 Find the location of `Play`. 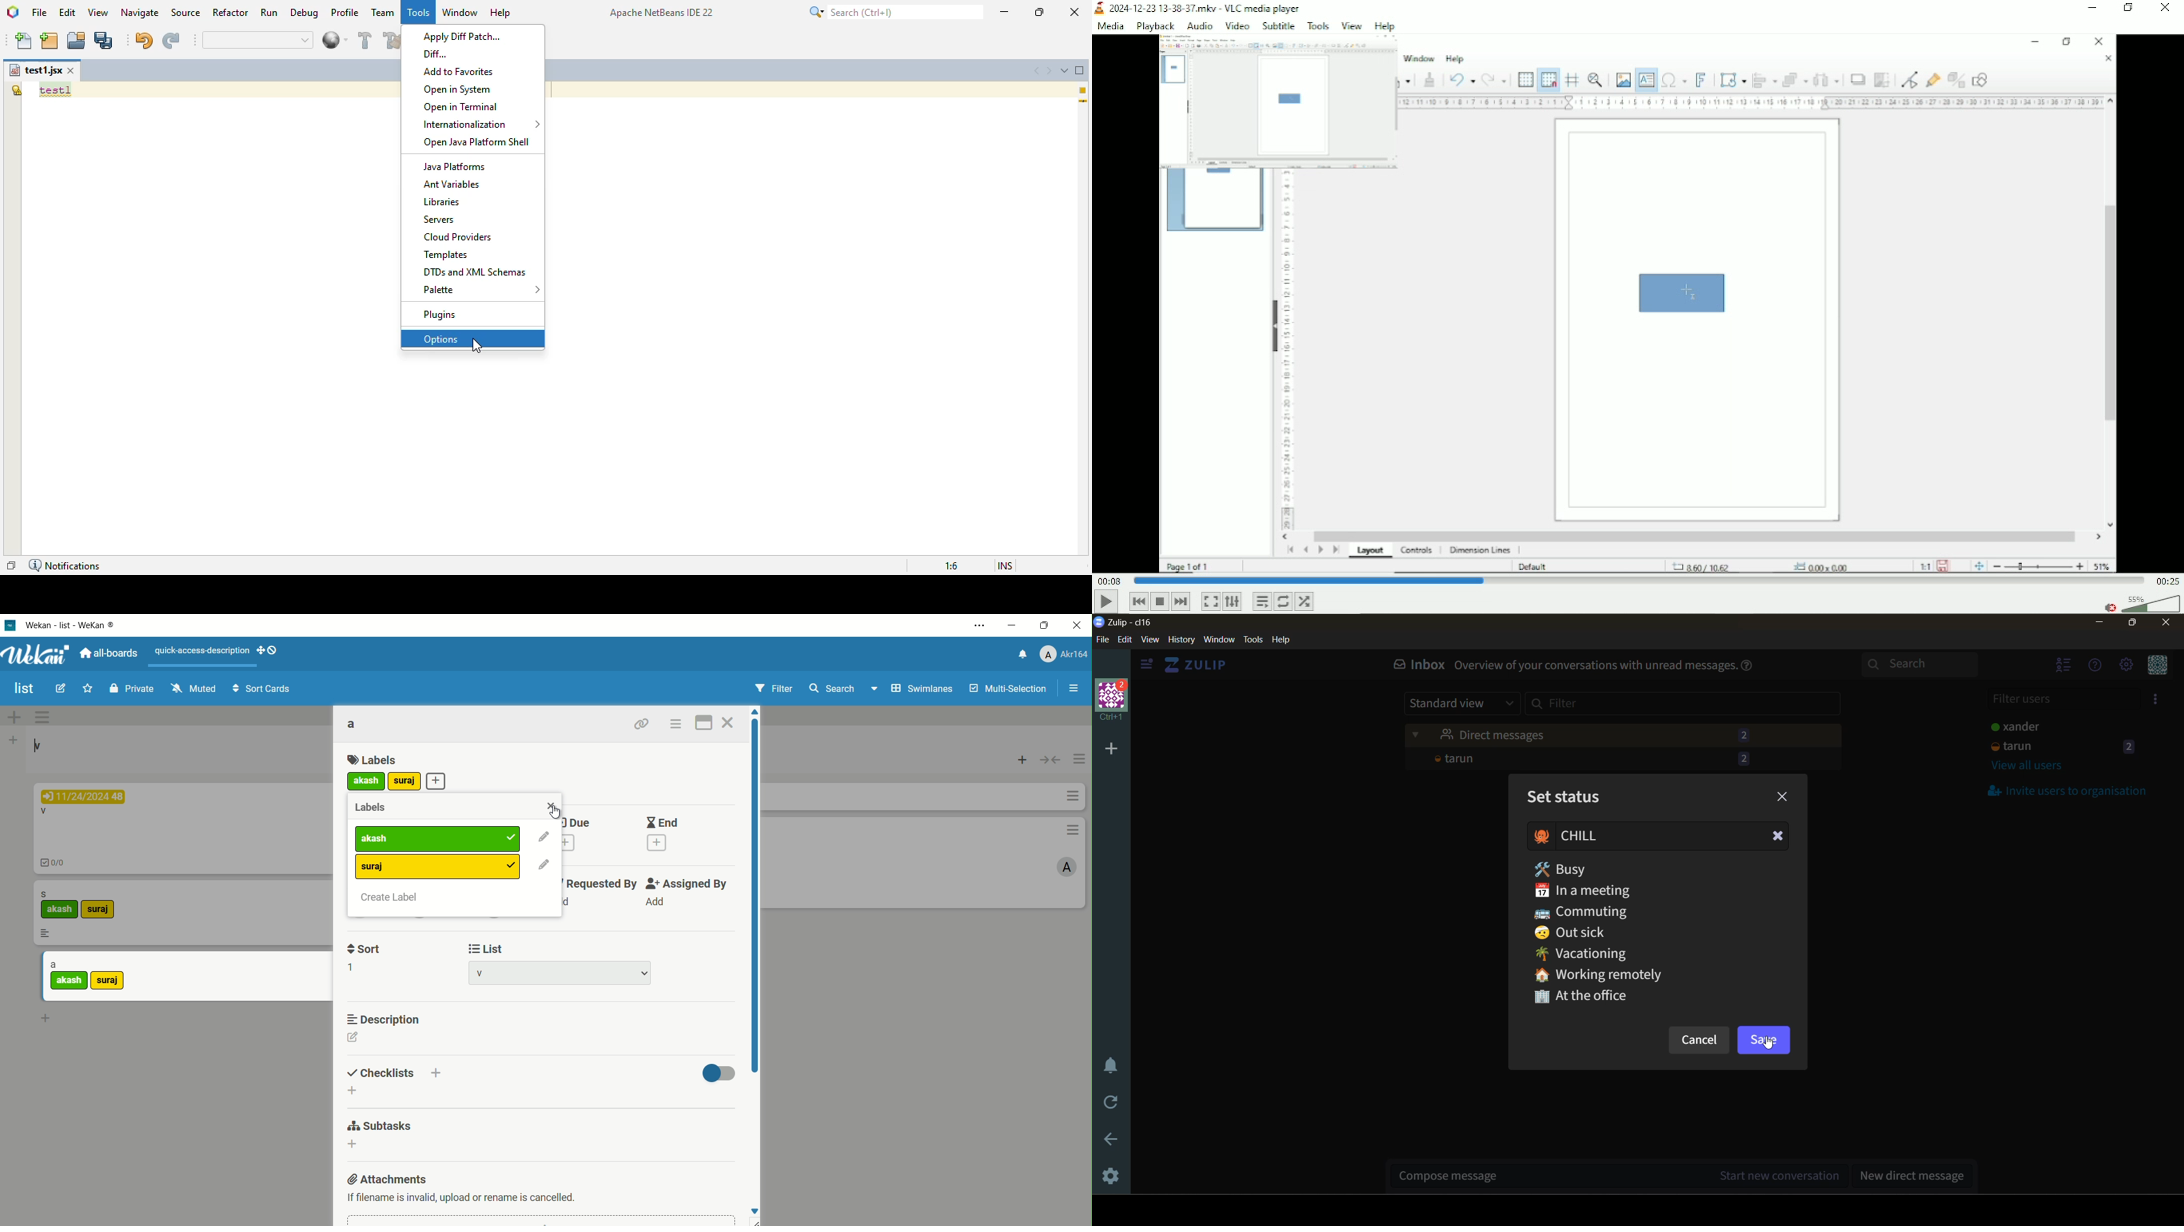

Play is located at coordinates (1105, 603).